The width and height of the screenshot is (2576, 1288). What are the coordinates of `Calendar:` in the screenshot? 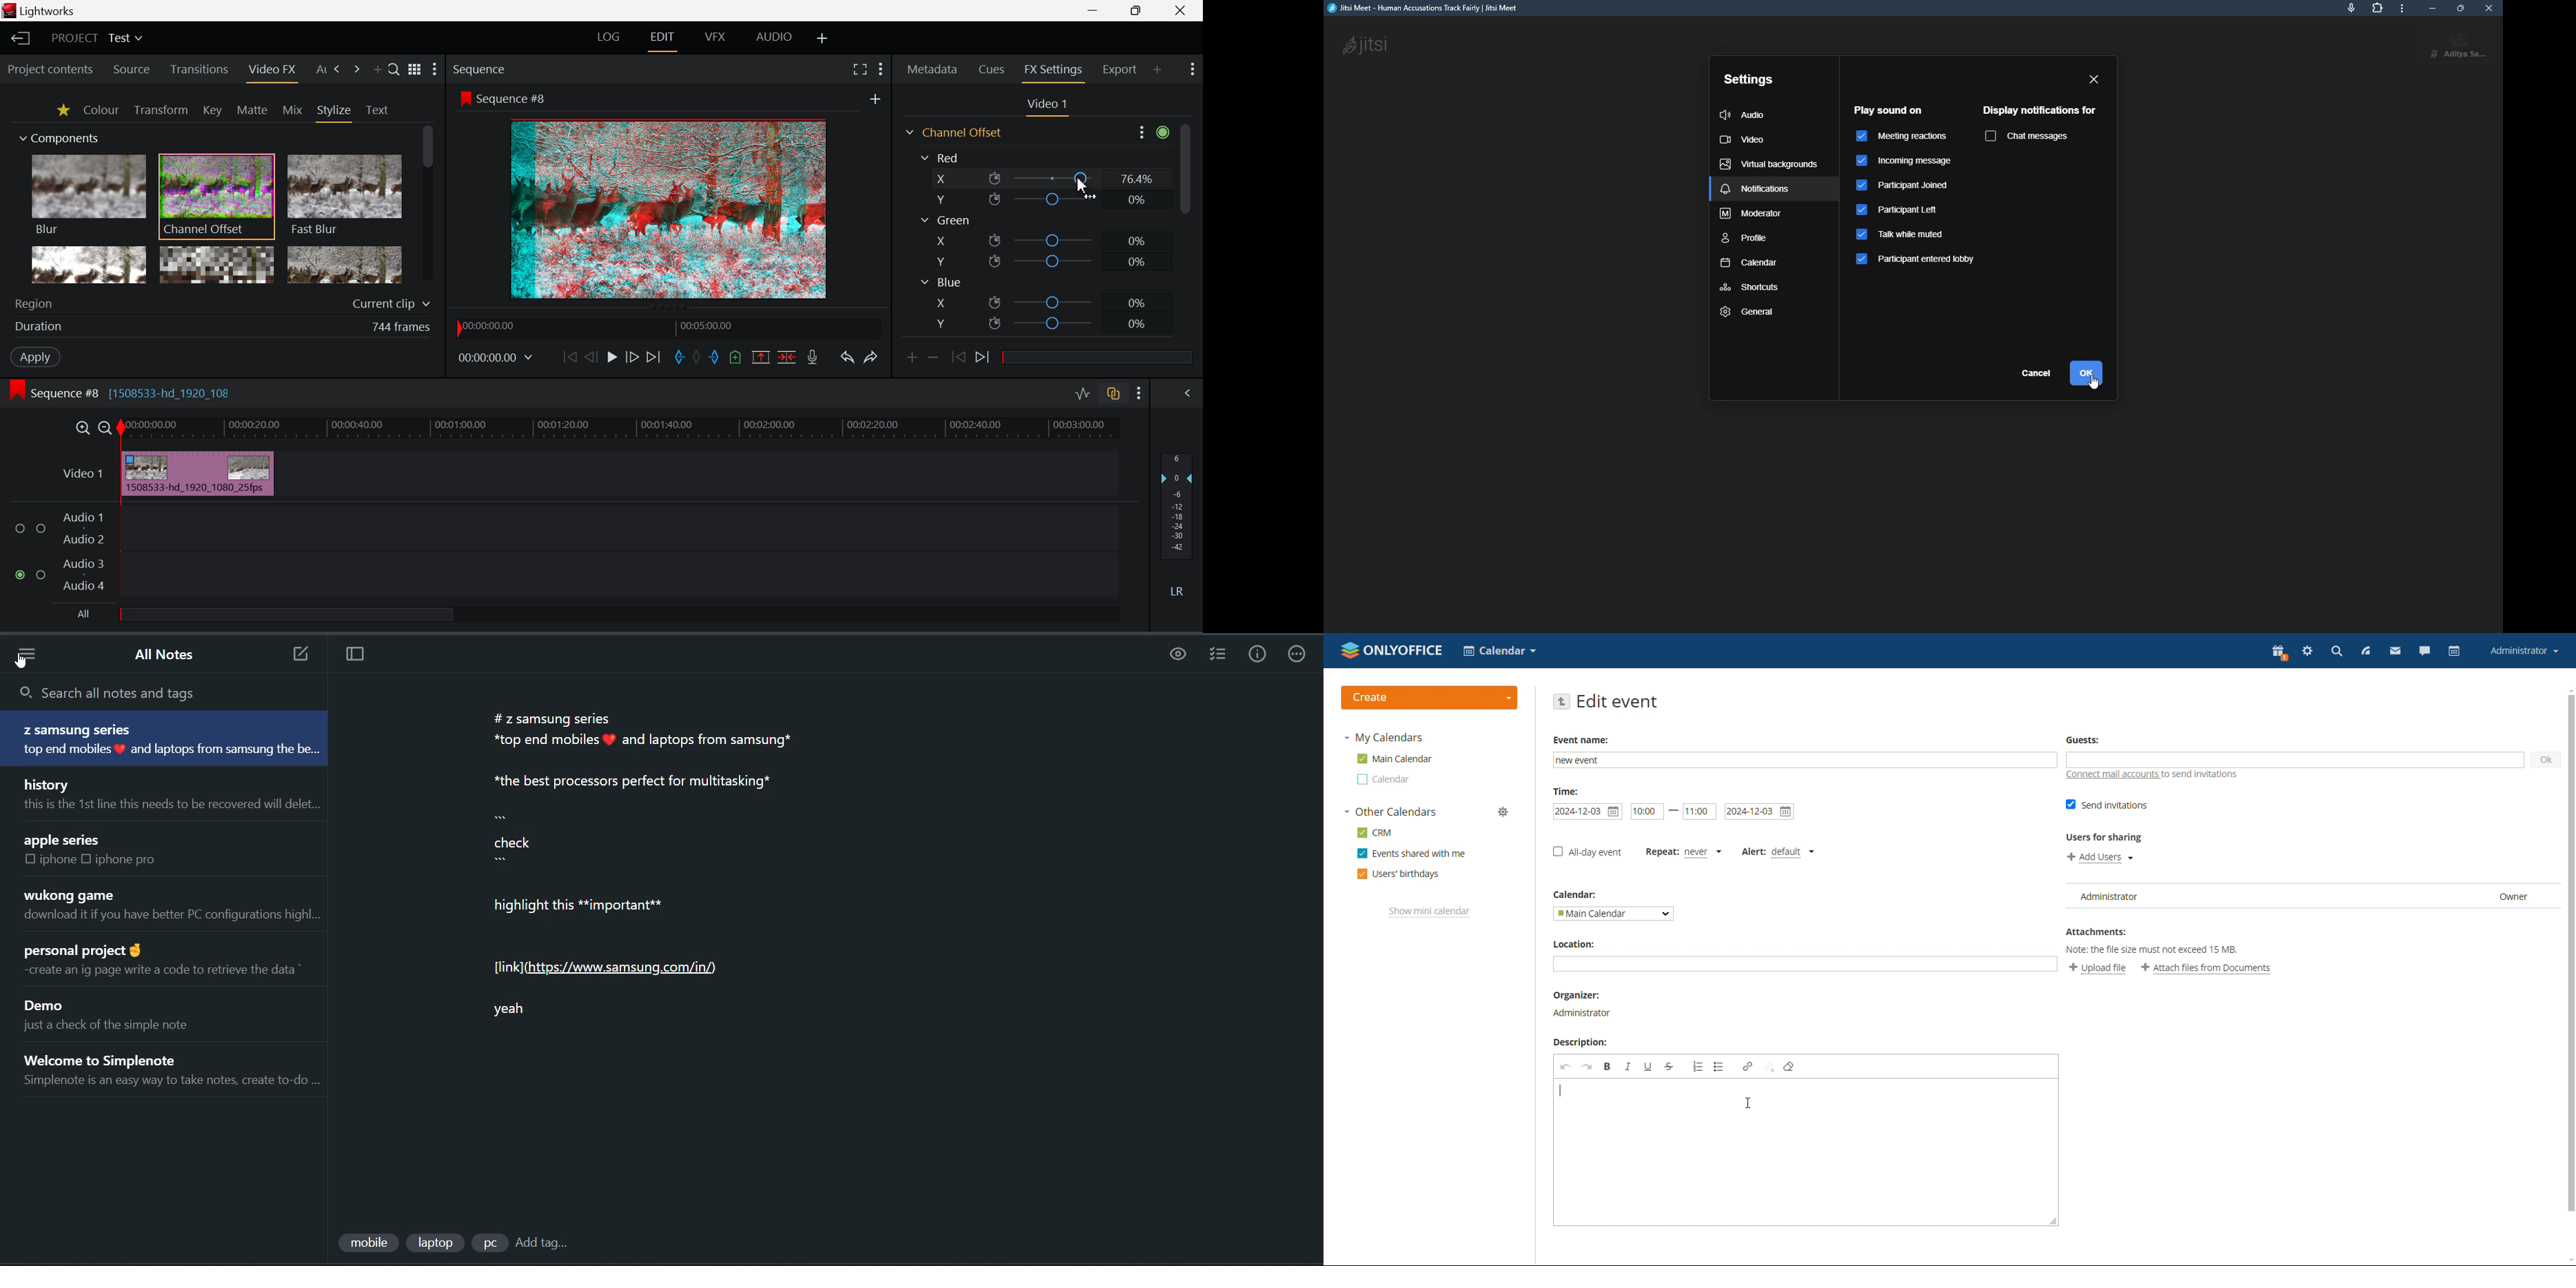 It's located at (1576, 894).